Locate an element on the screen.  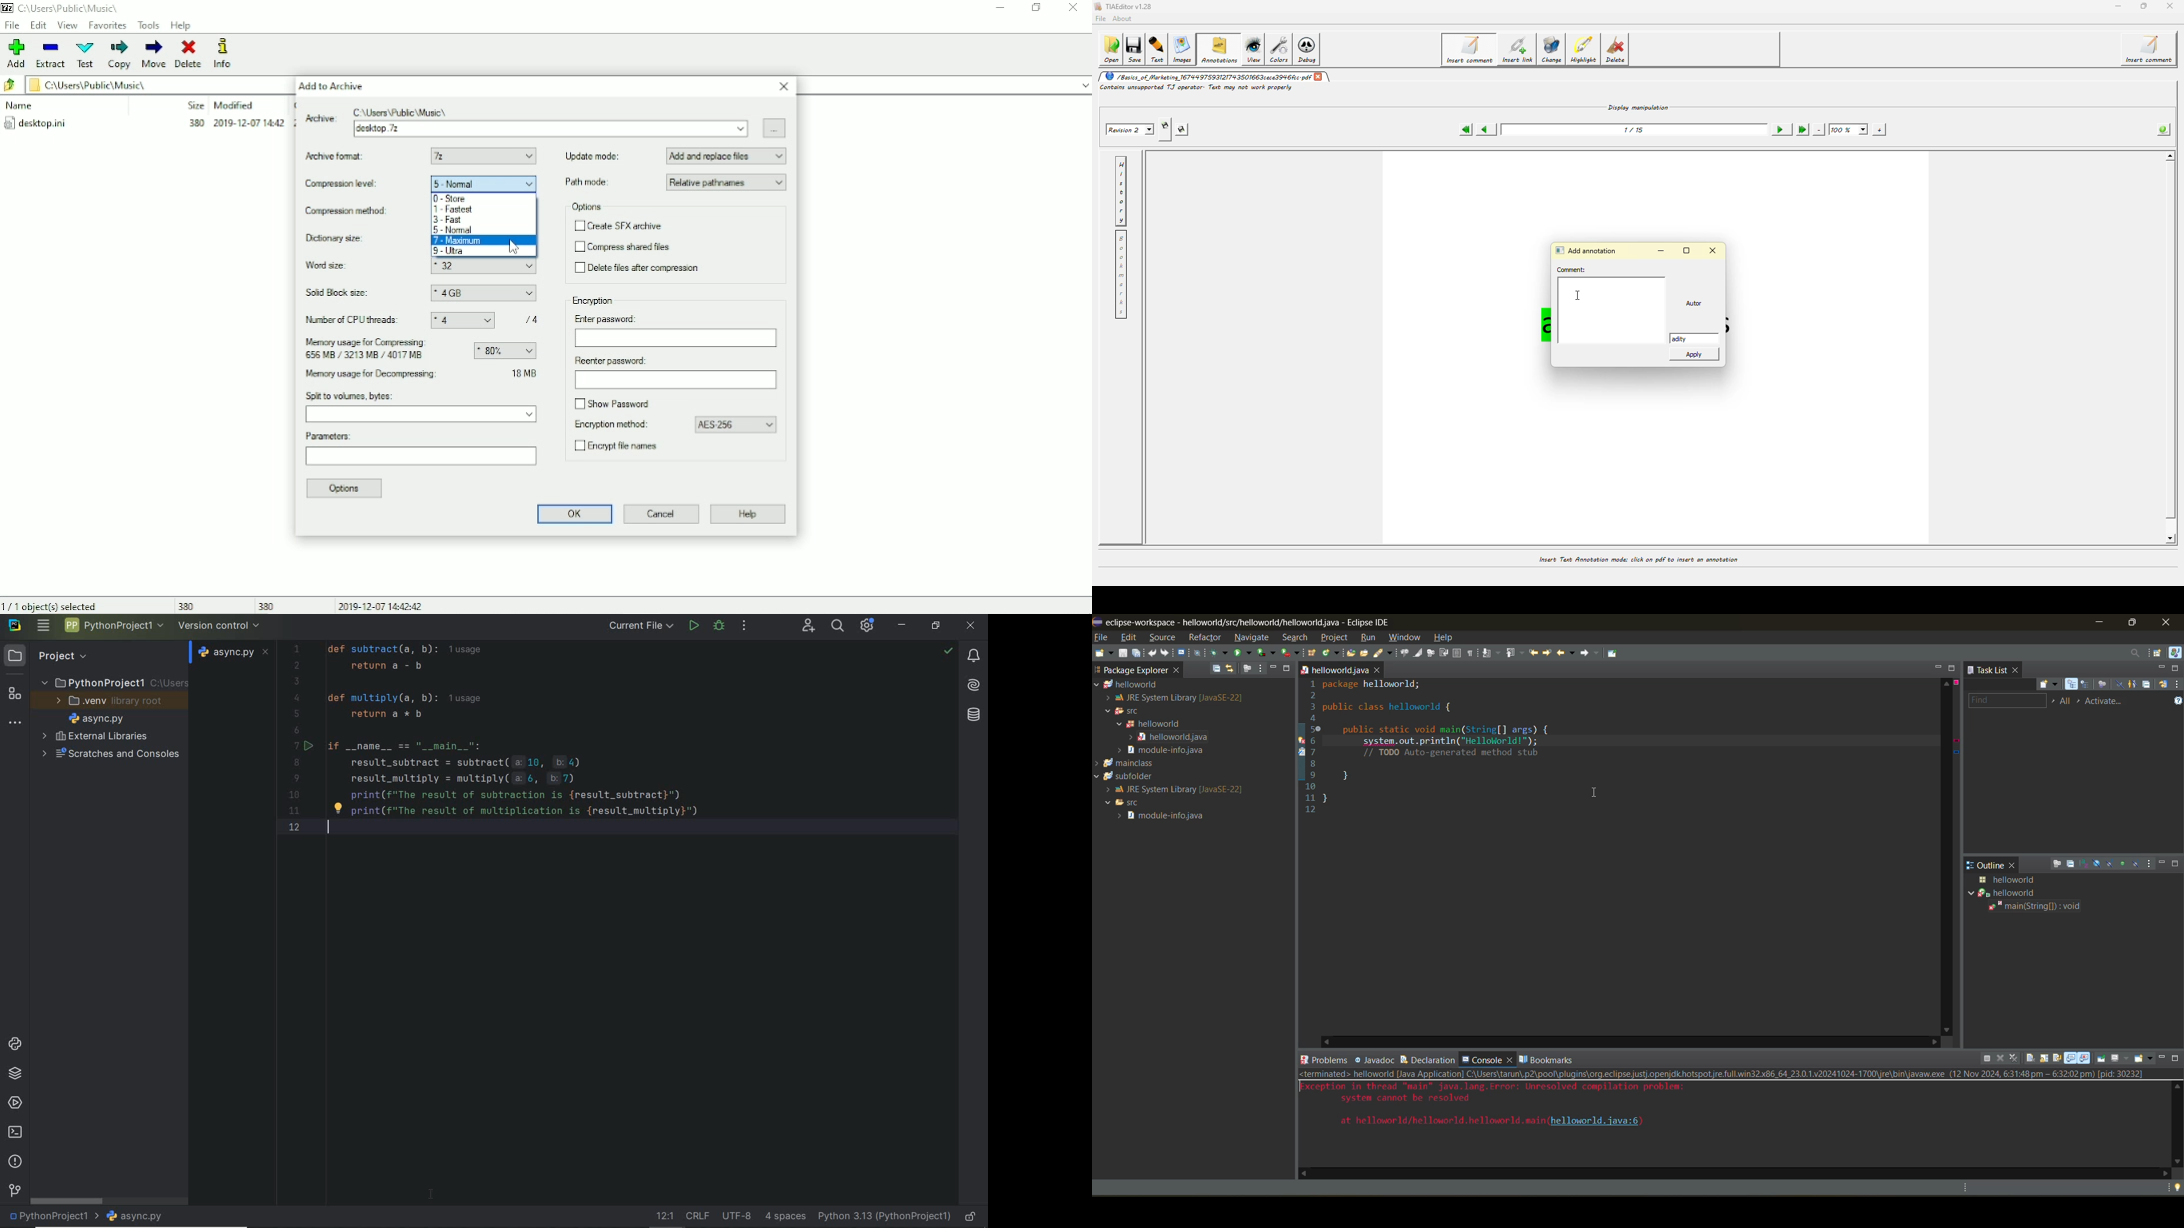
redo is located at coordinates (1166, 653).